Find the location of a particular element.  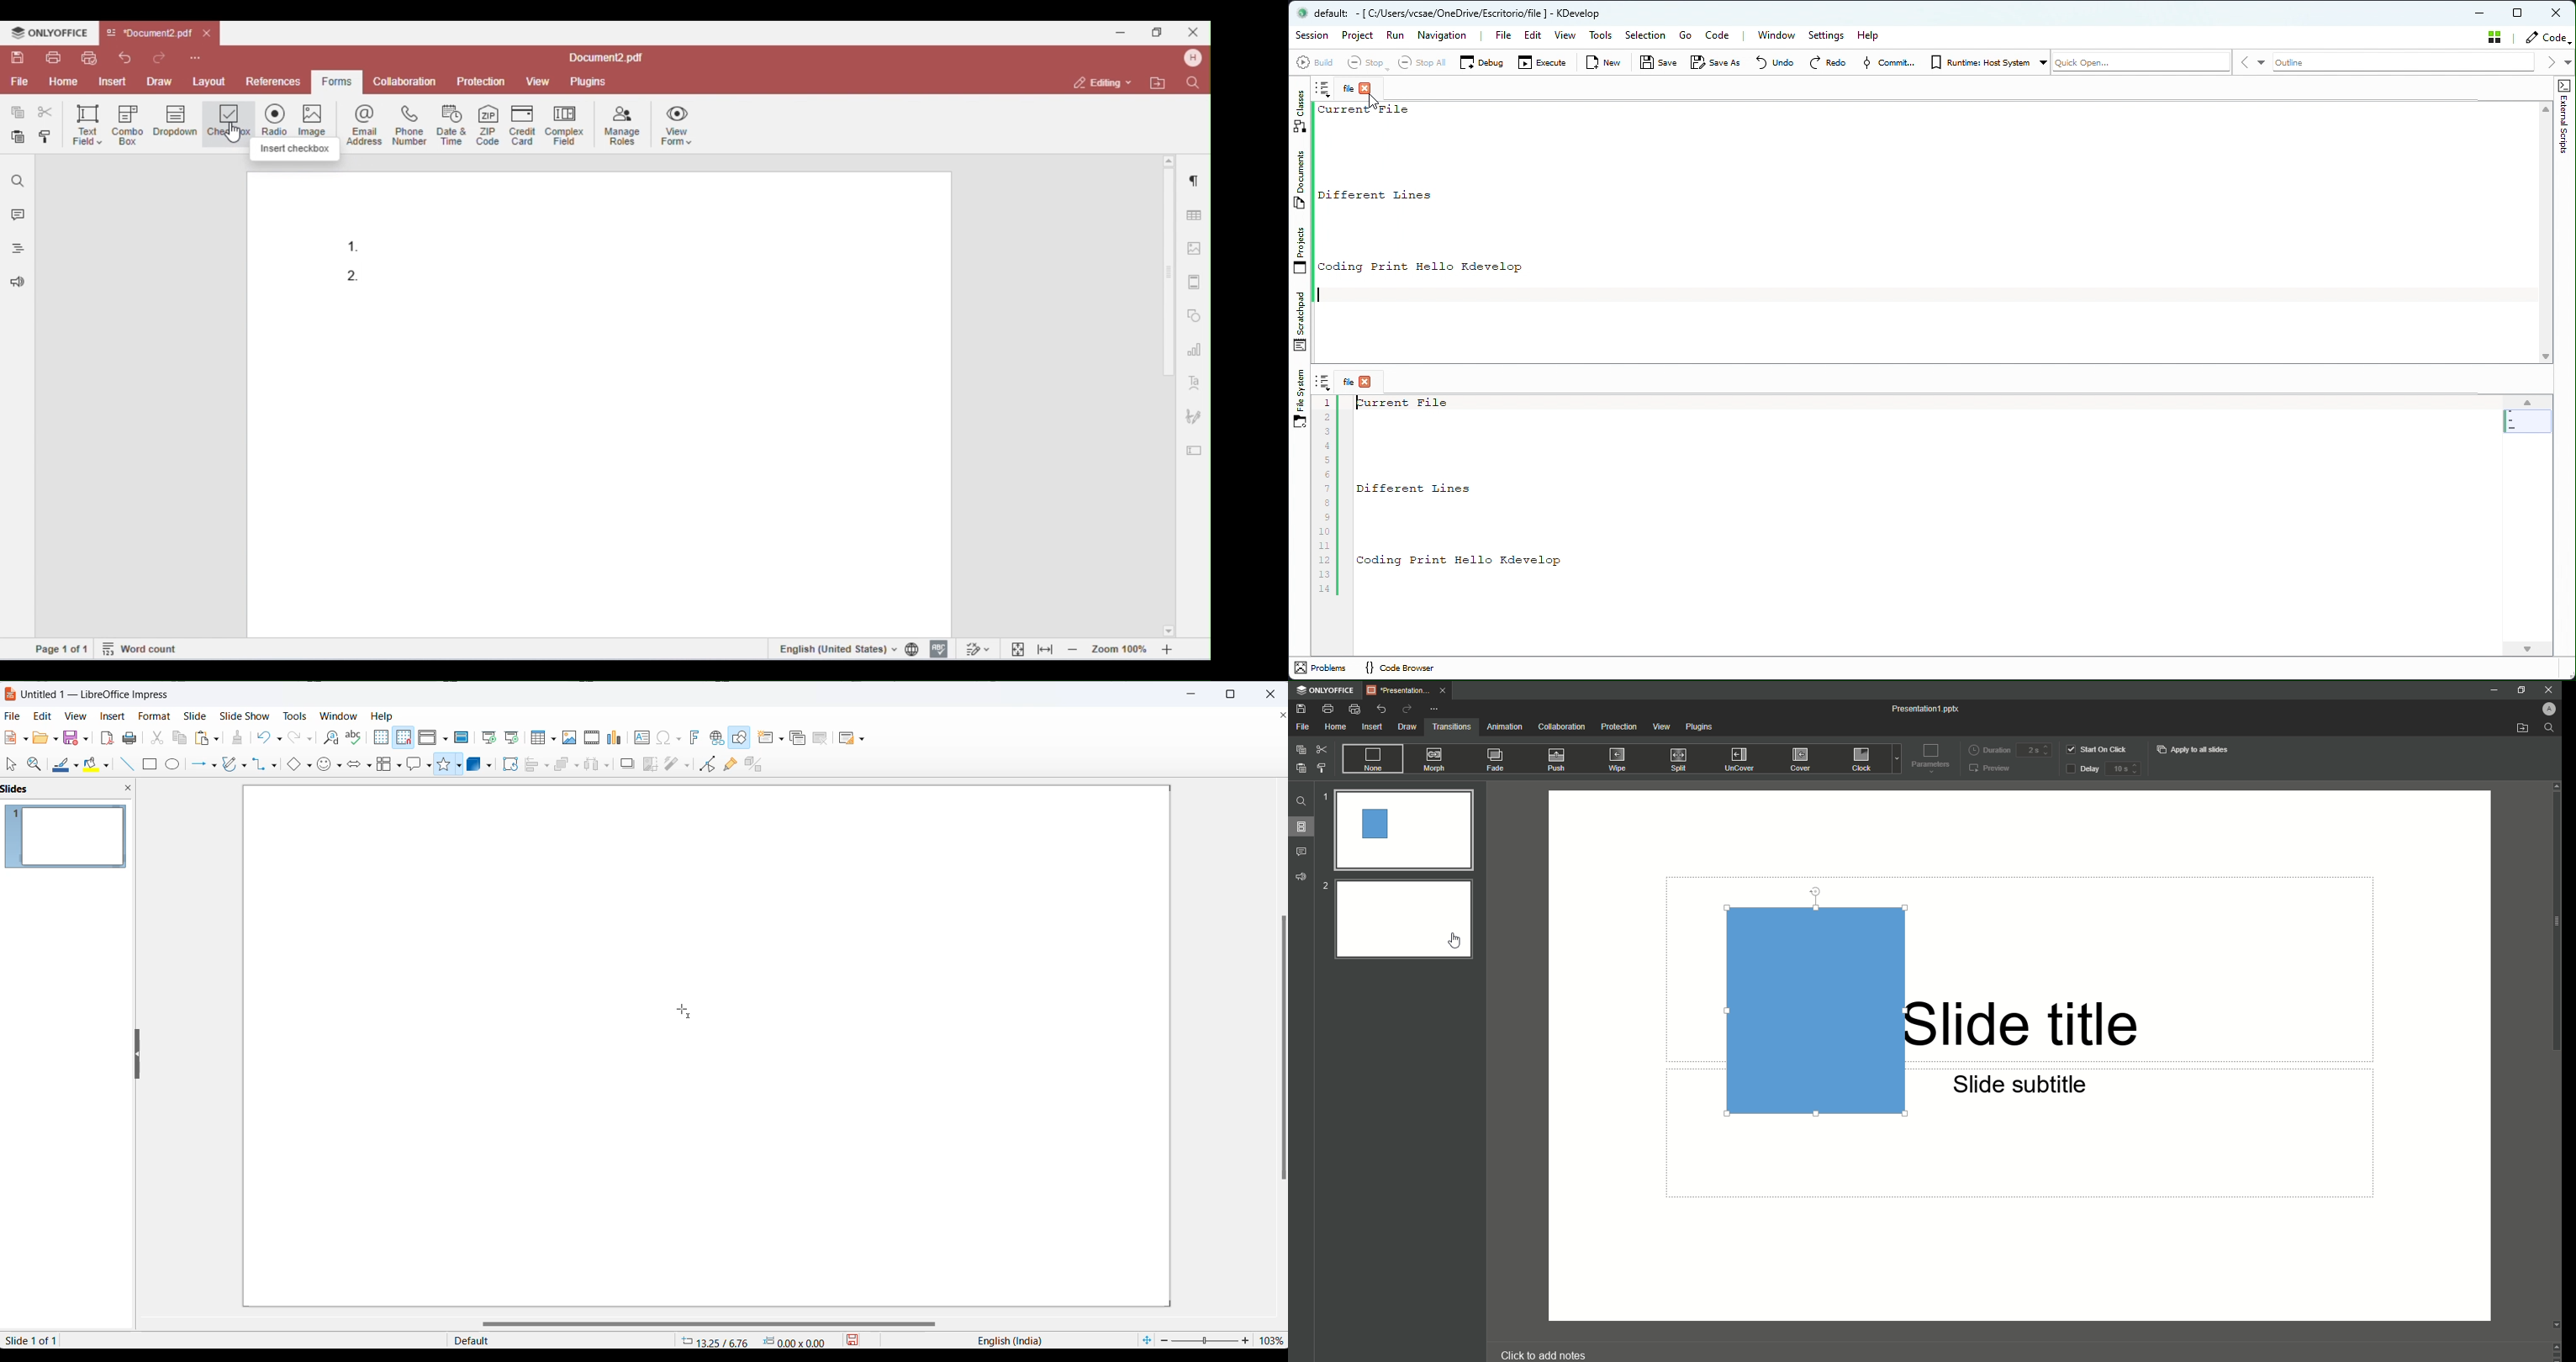

track changes is located at coordinates (976, 648).